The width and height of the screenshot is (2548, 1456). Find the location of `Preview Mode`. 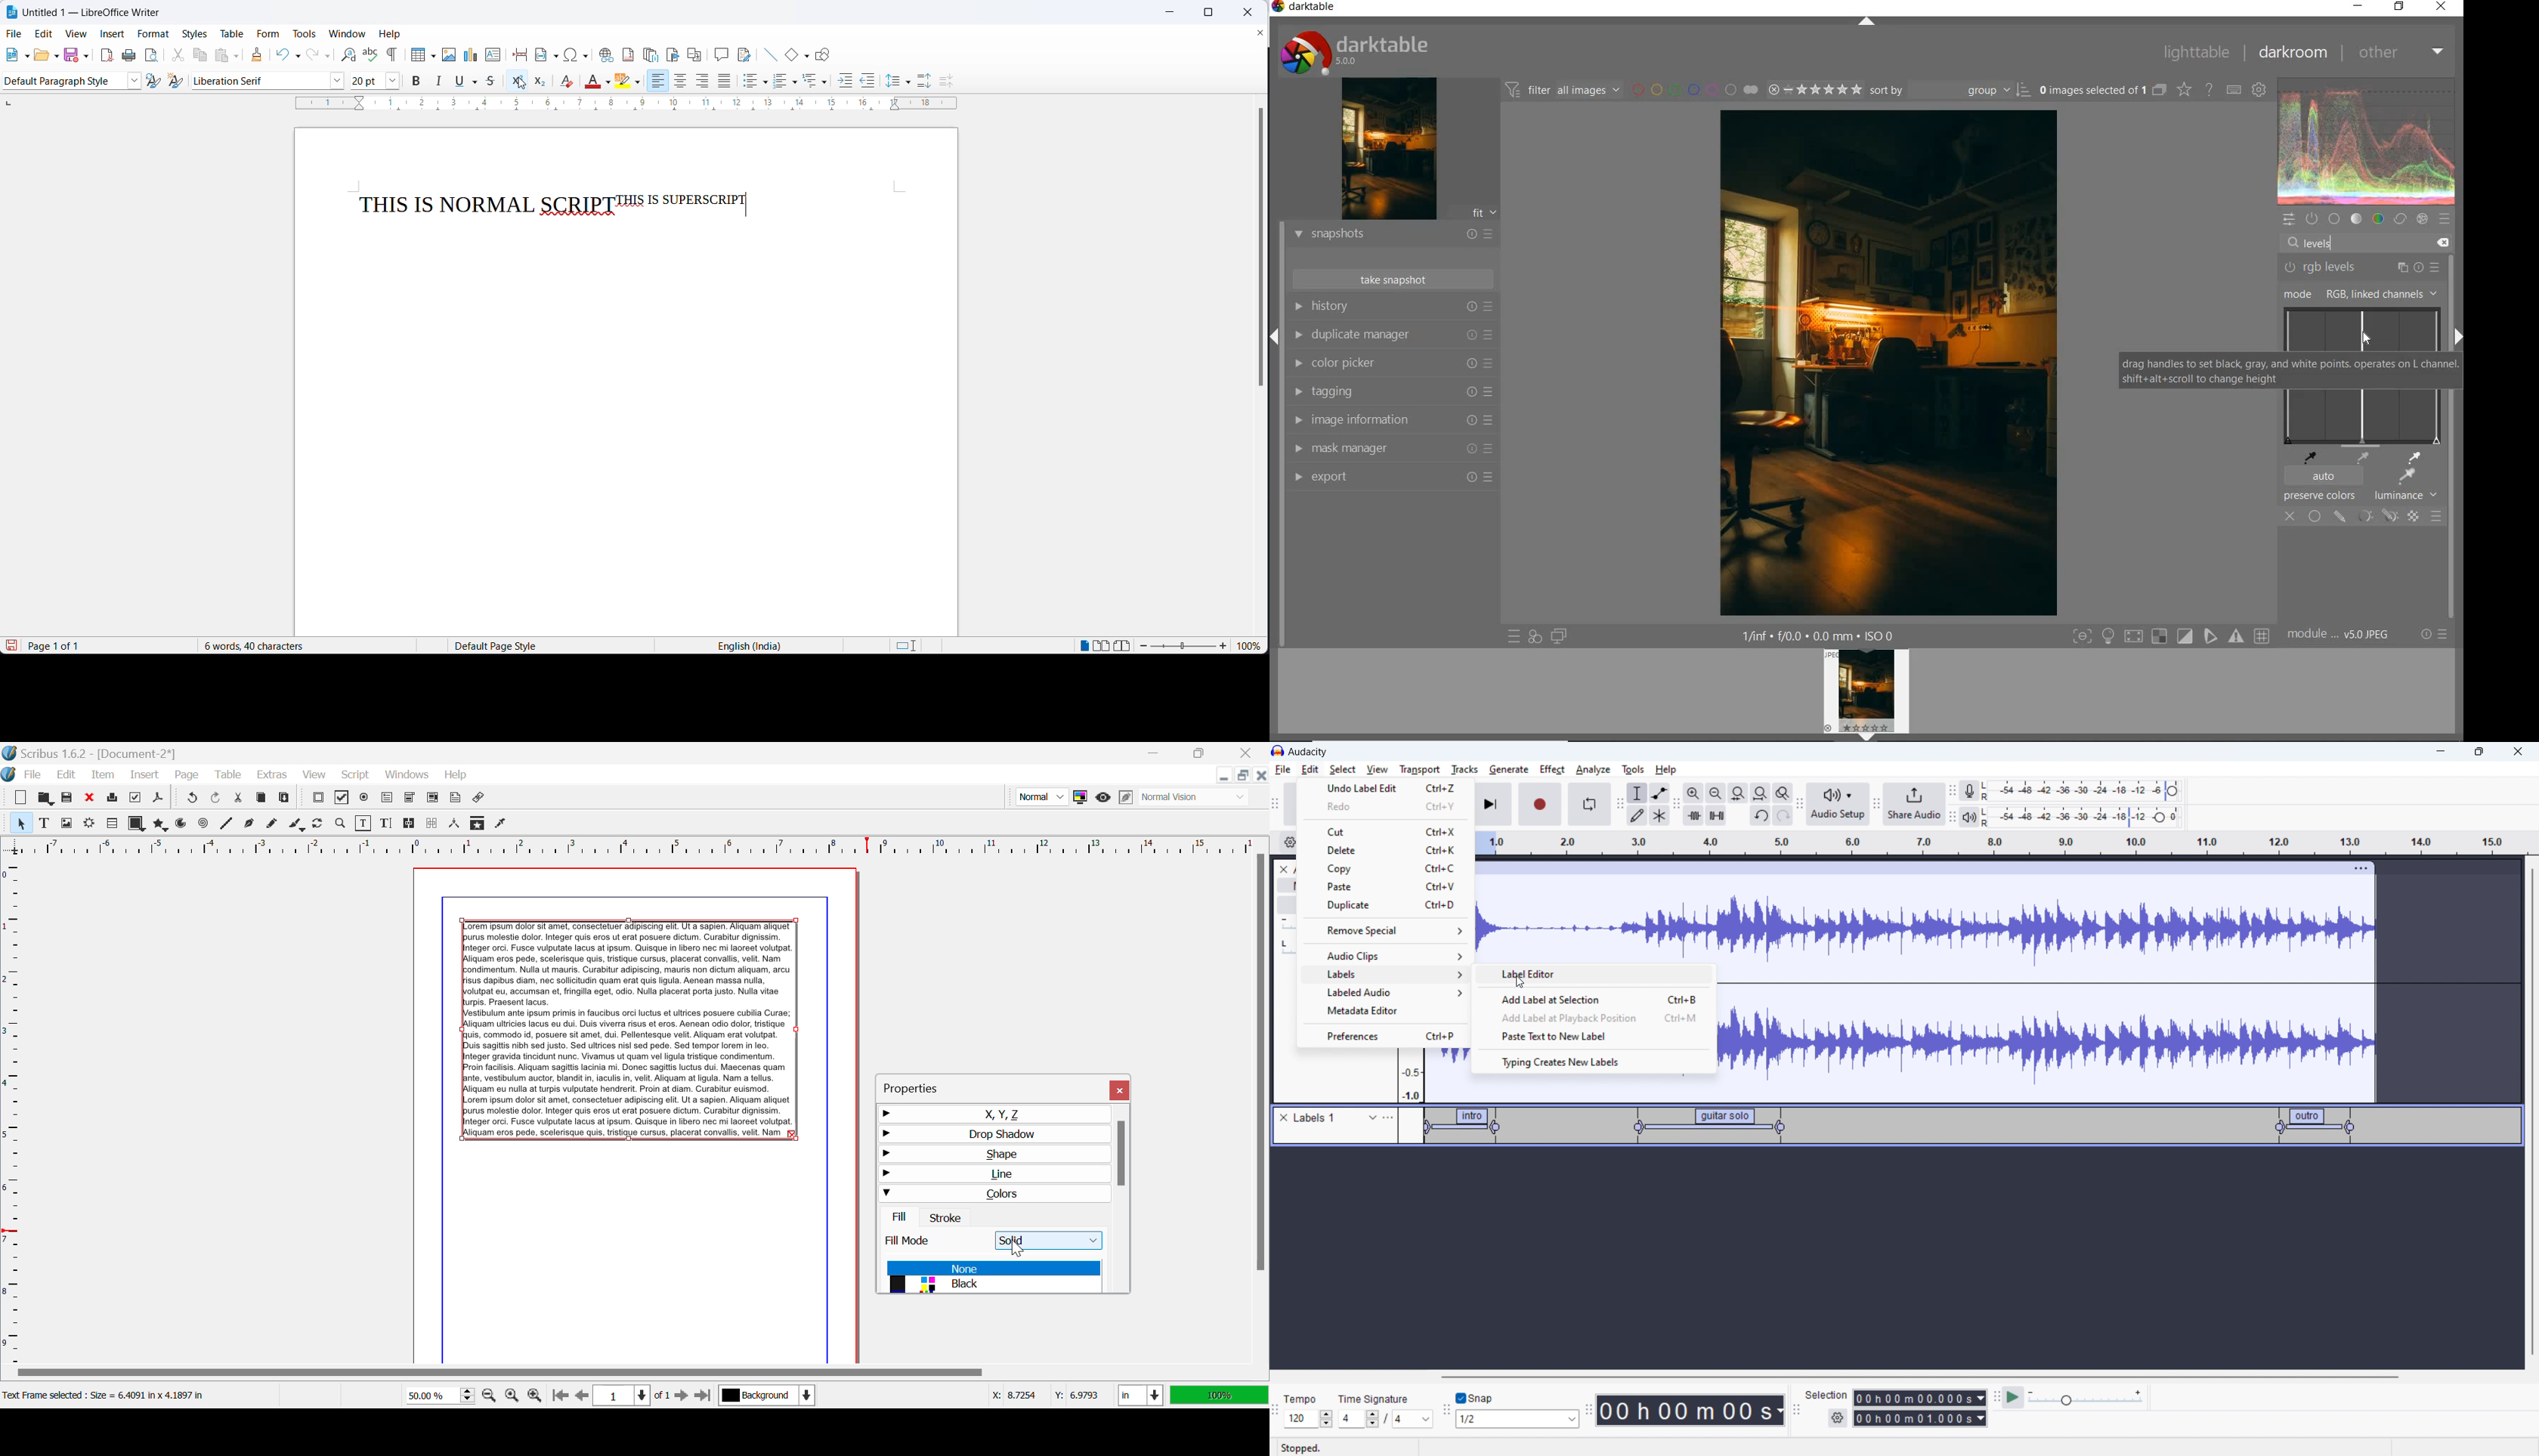

Preview Mode is located at coordinates (1104, 799).